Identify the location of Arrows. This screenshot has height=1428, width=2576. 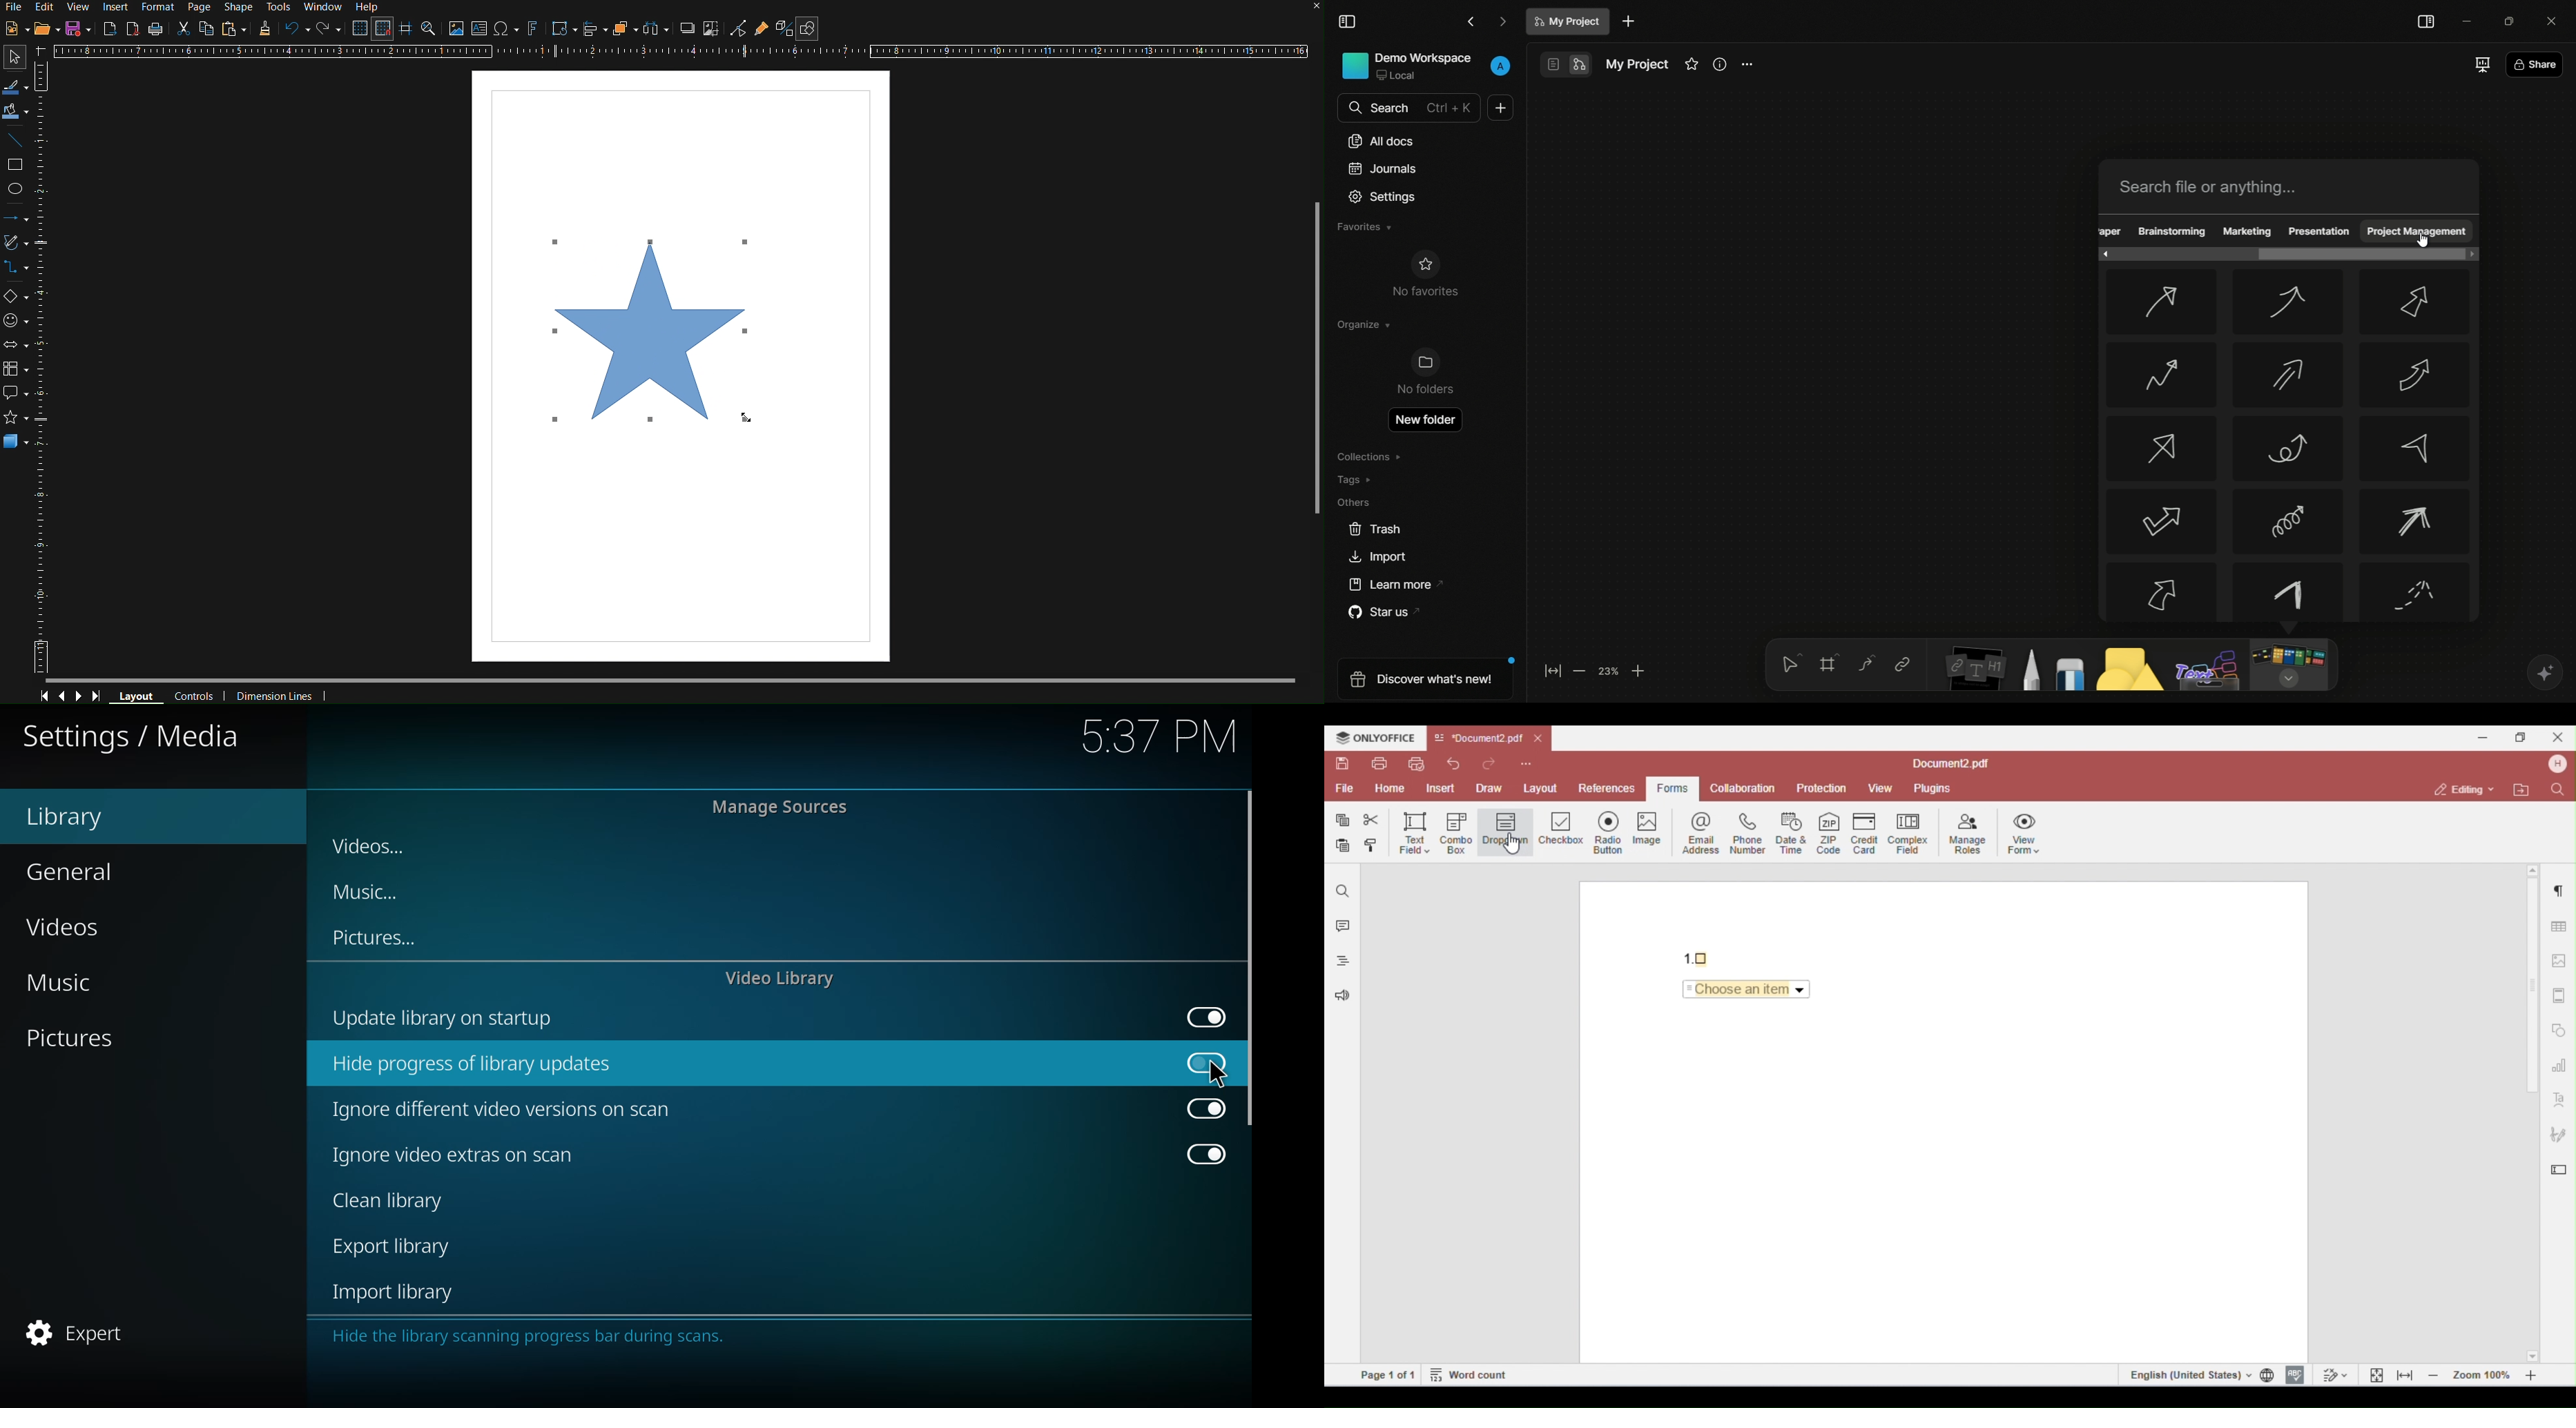
(17, 222).